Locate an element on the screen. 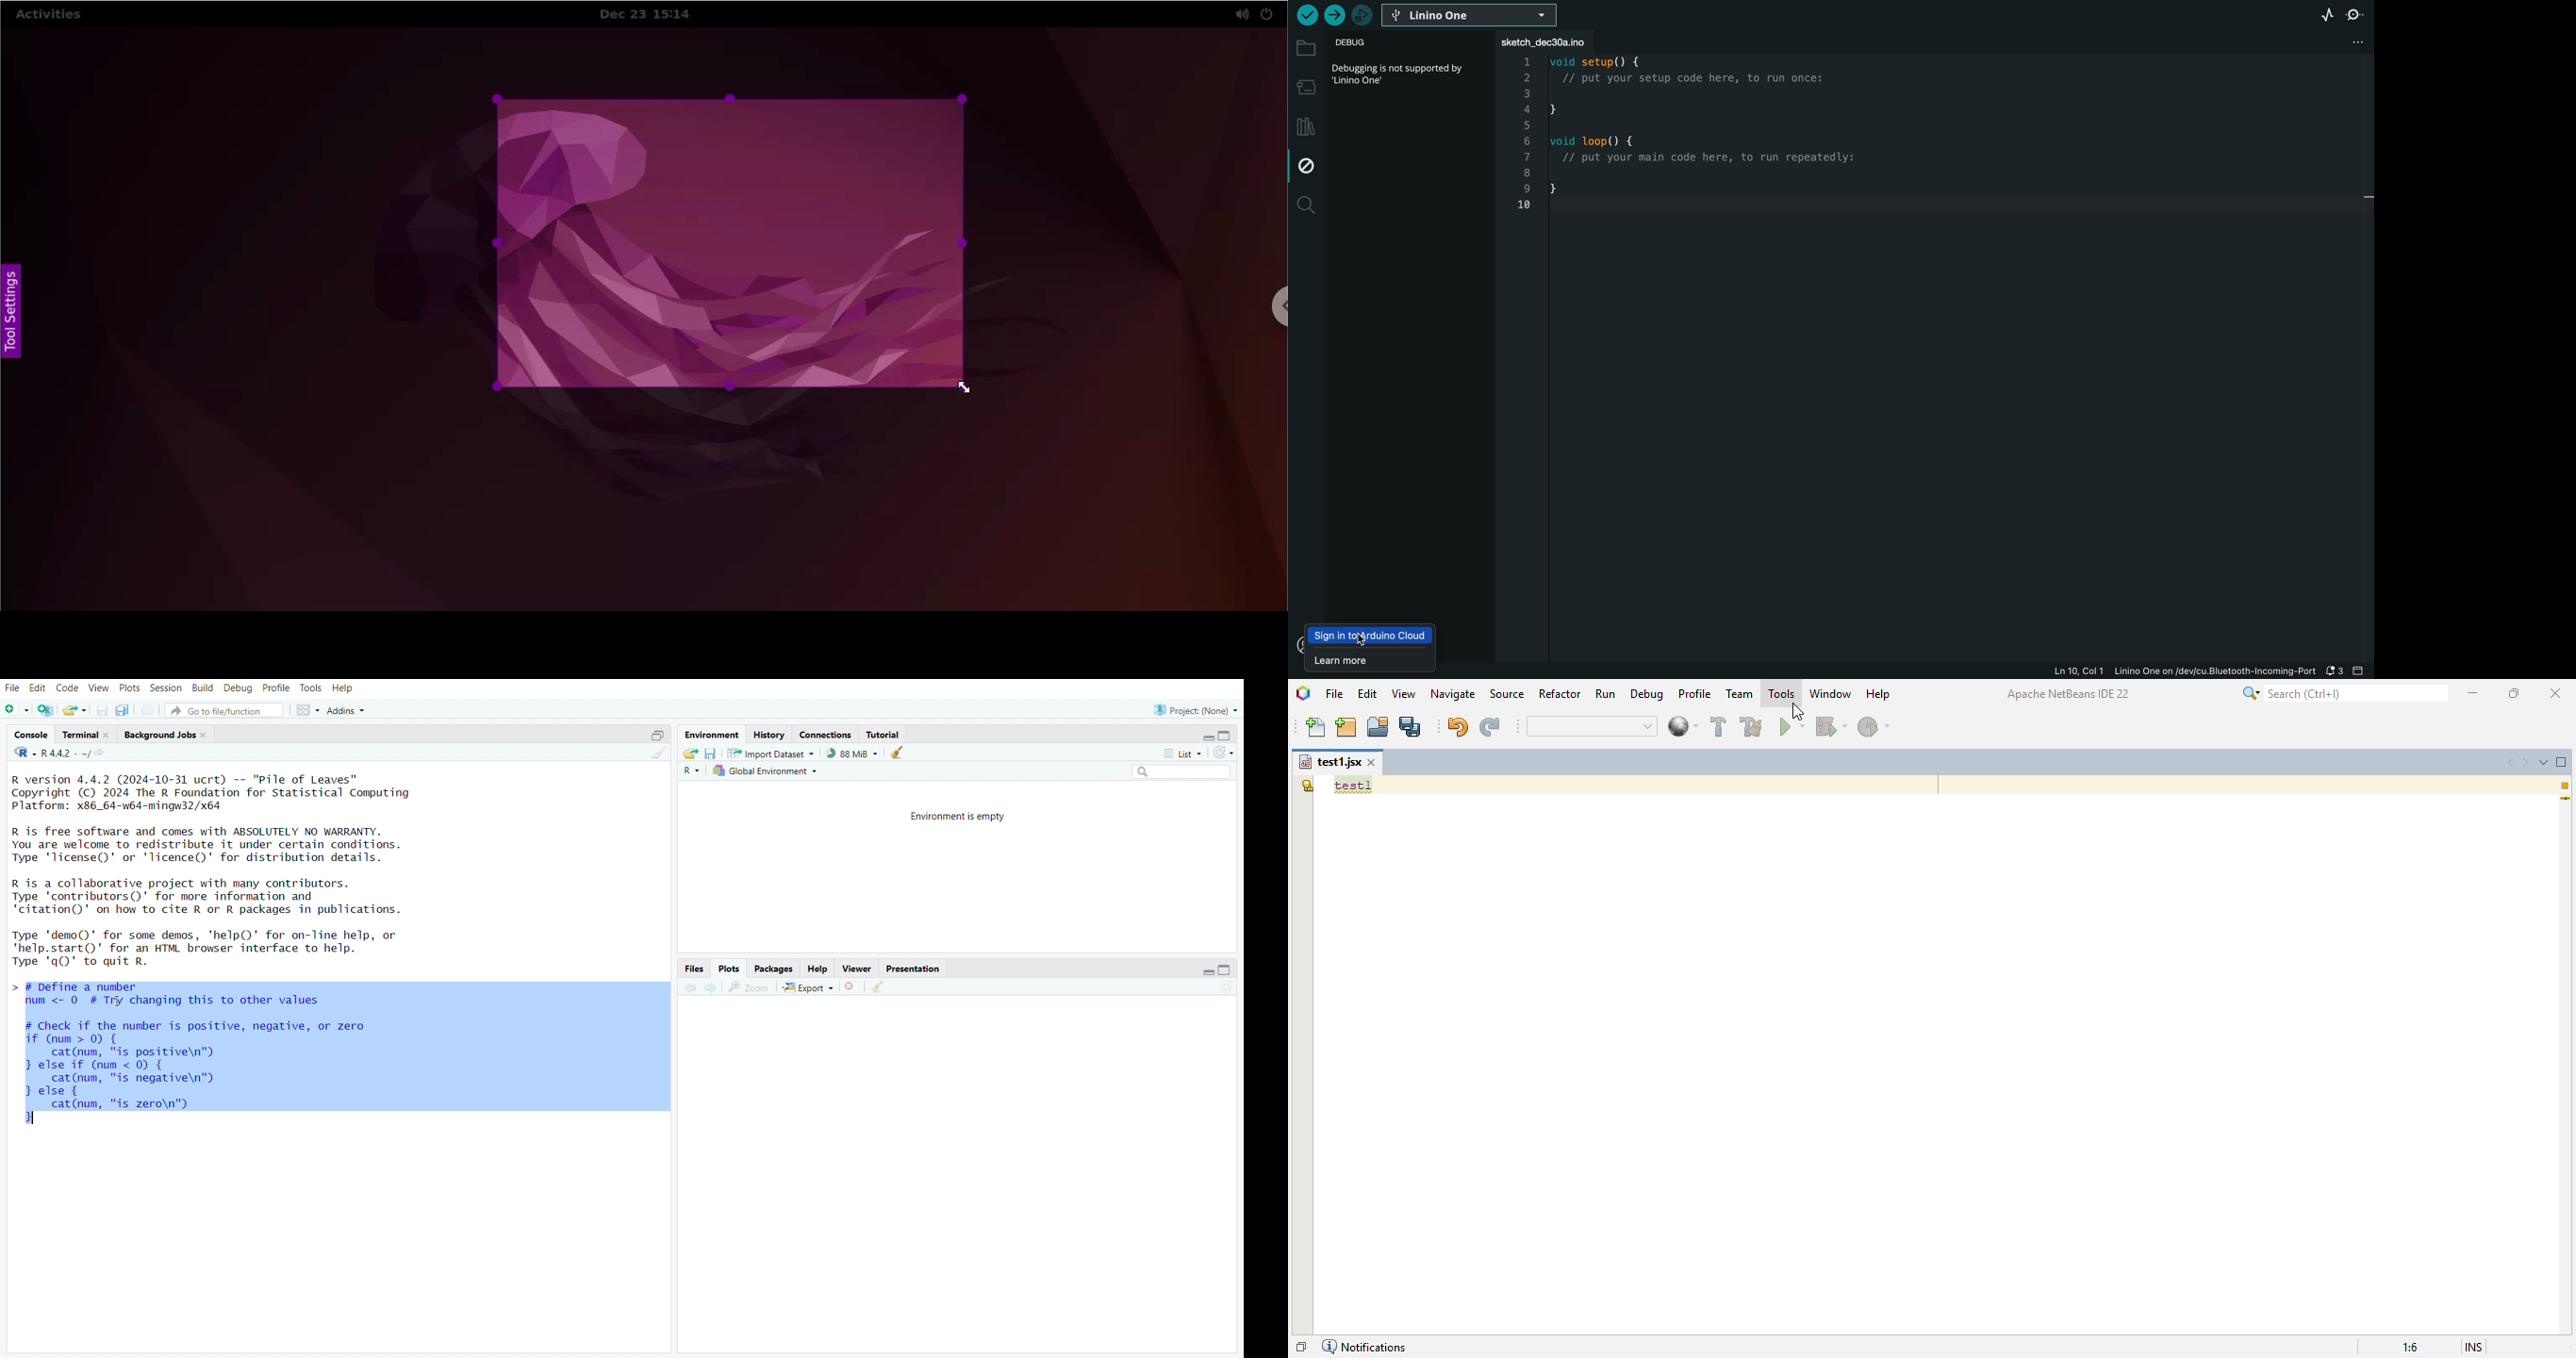 The image size is (2576, 1372). plots is located at coordinates (728, 969).